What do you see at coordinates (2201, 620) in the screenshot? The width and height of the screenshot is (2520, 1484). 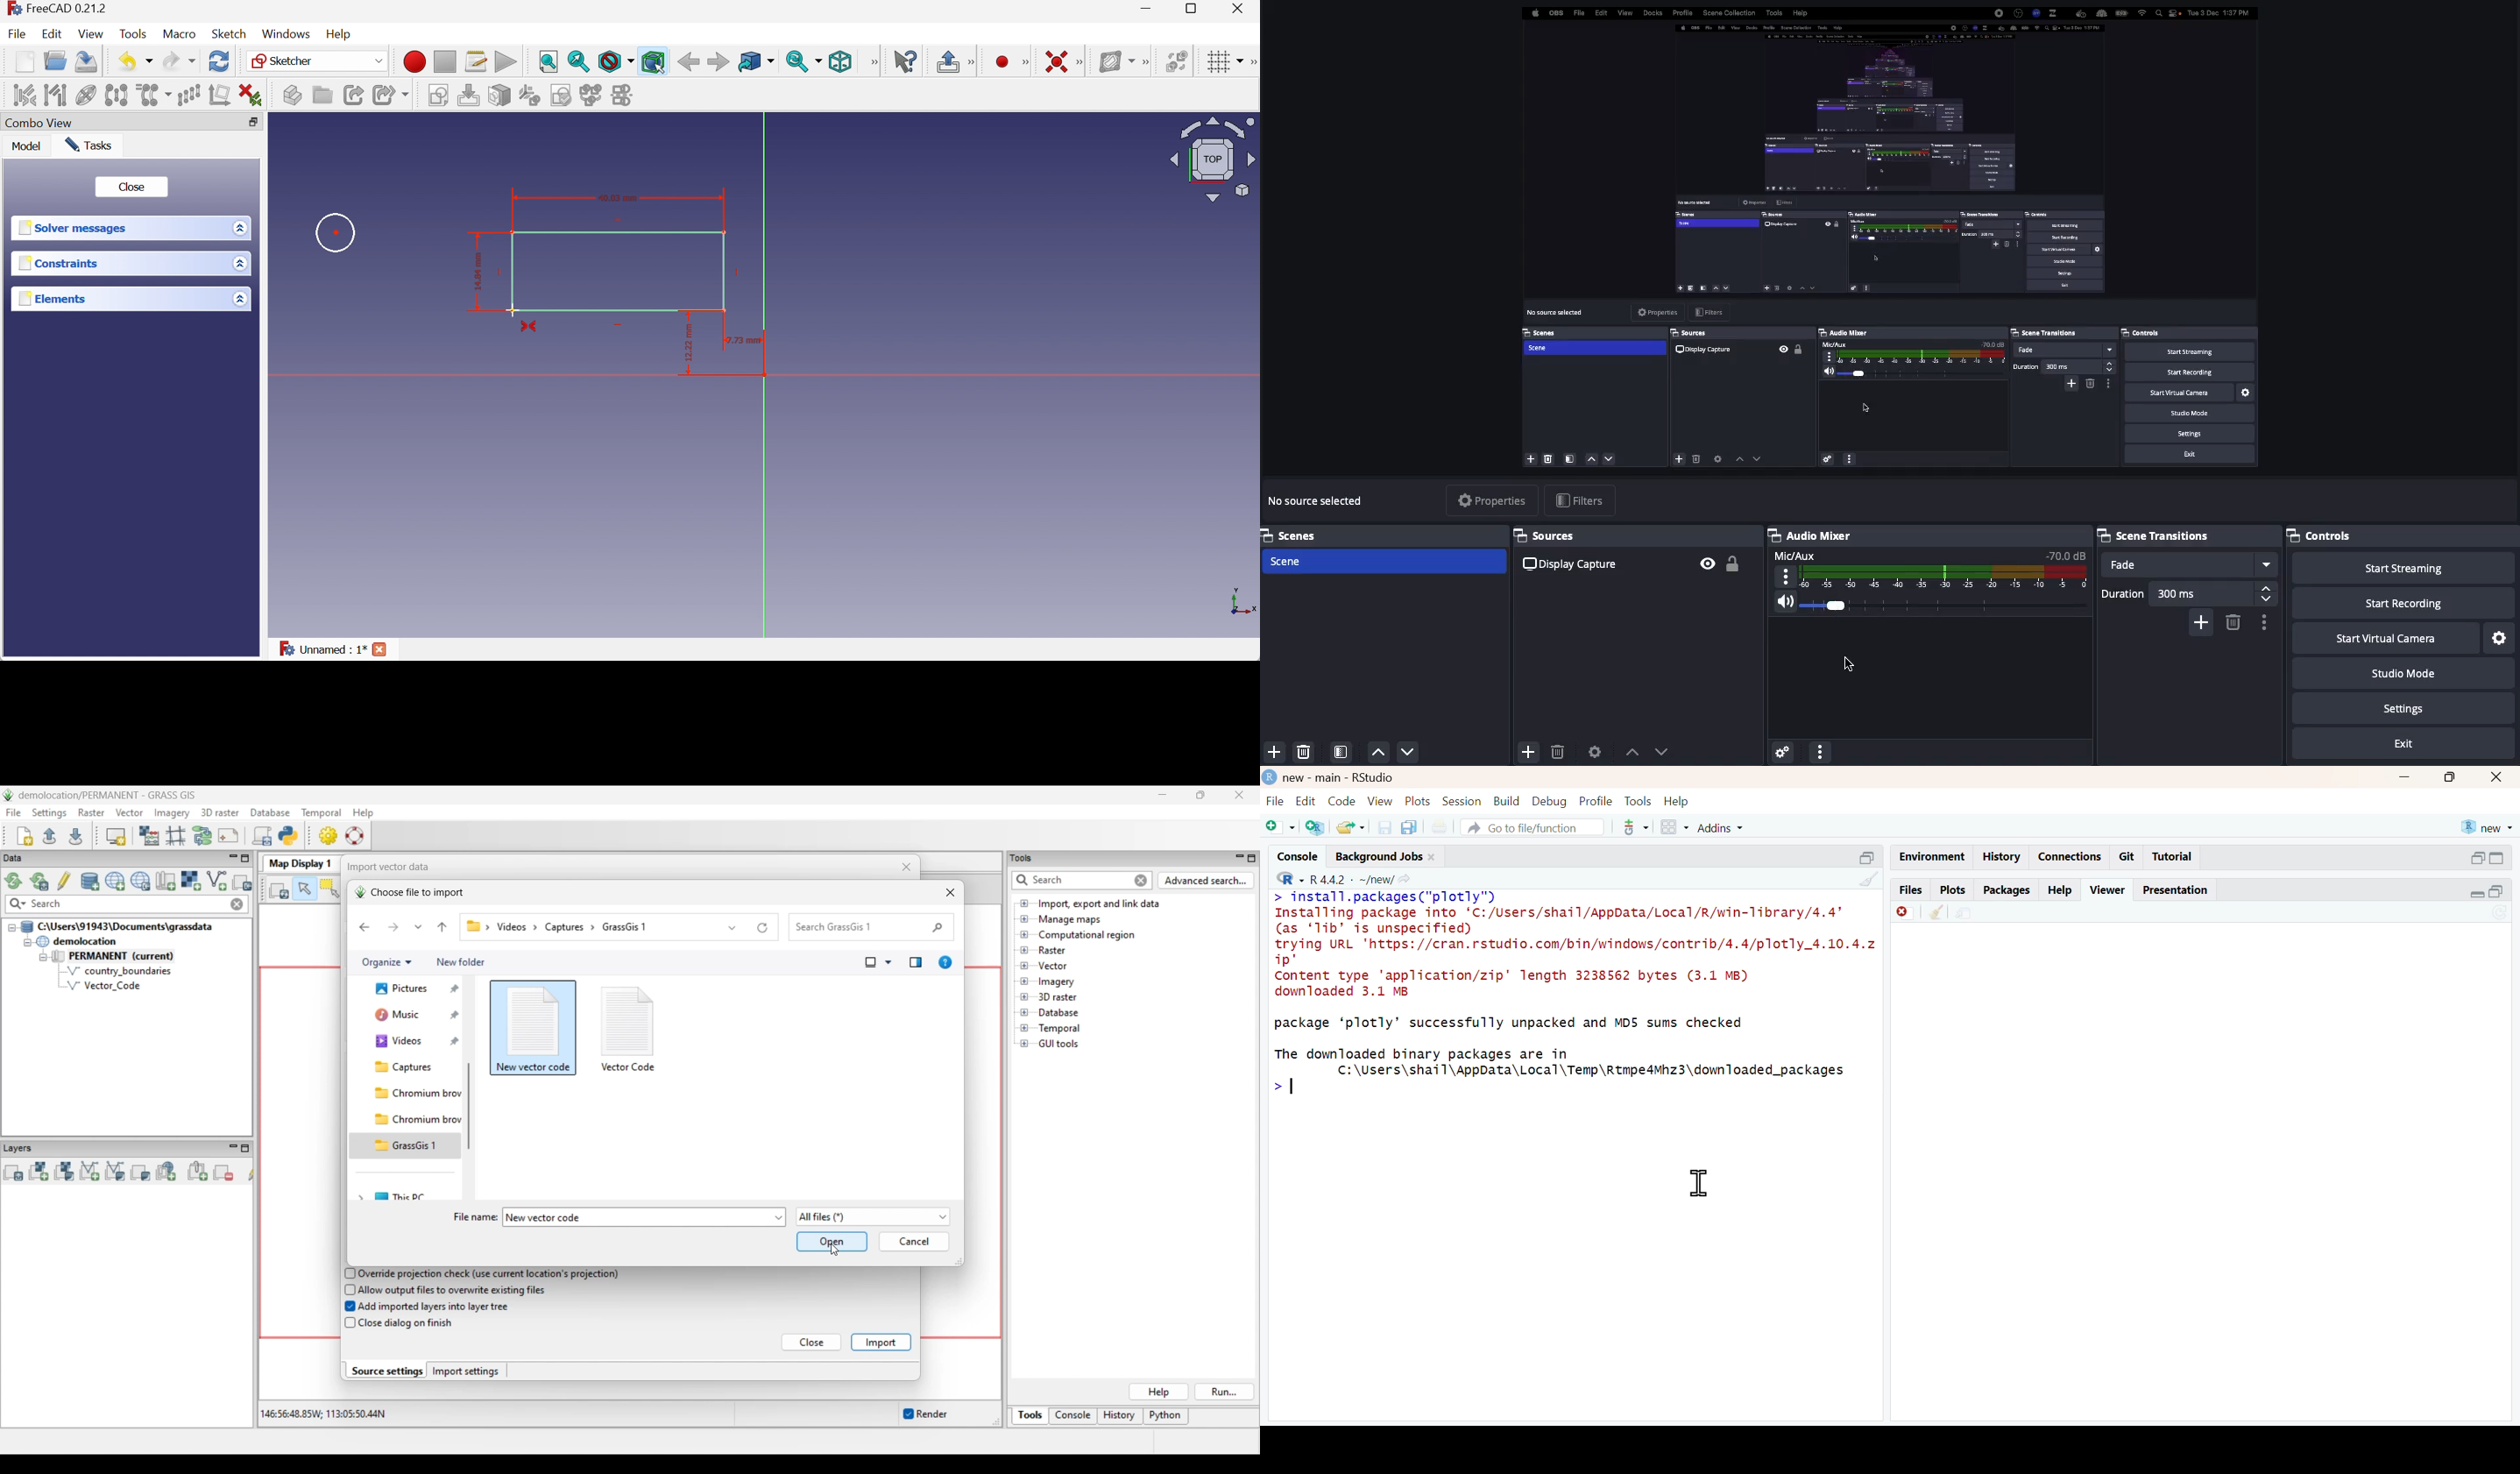 I see `Add` at bounding box center [2201, 620].